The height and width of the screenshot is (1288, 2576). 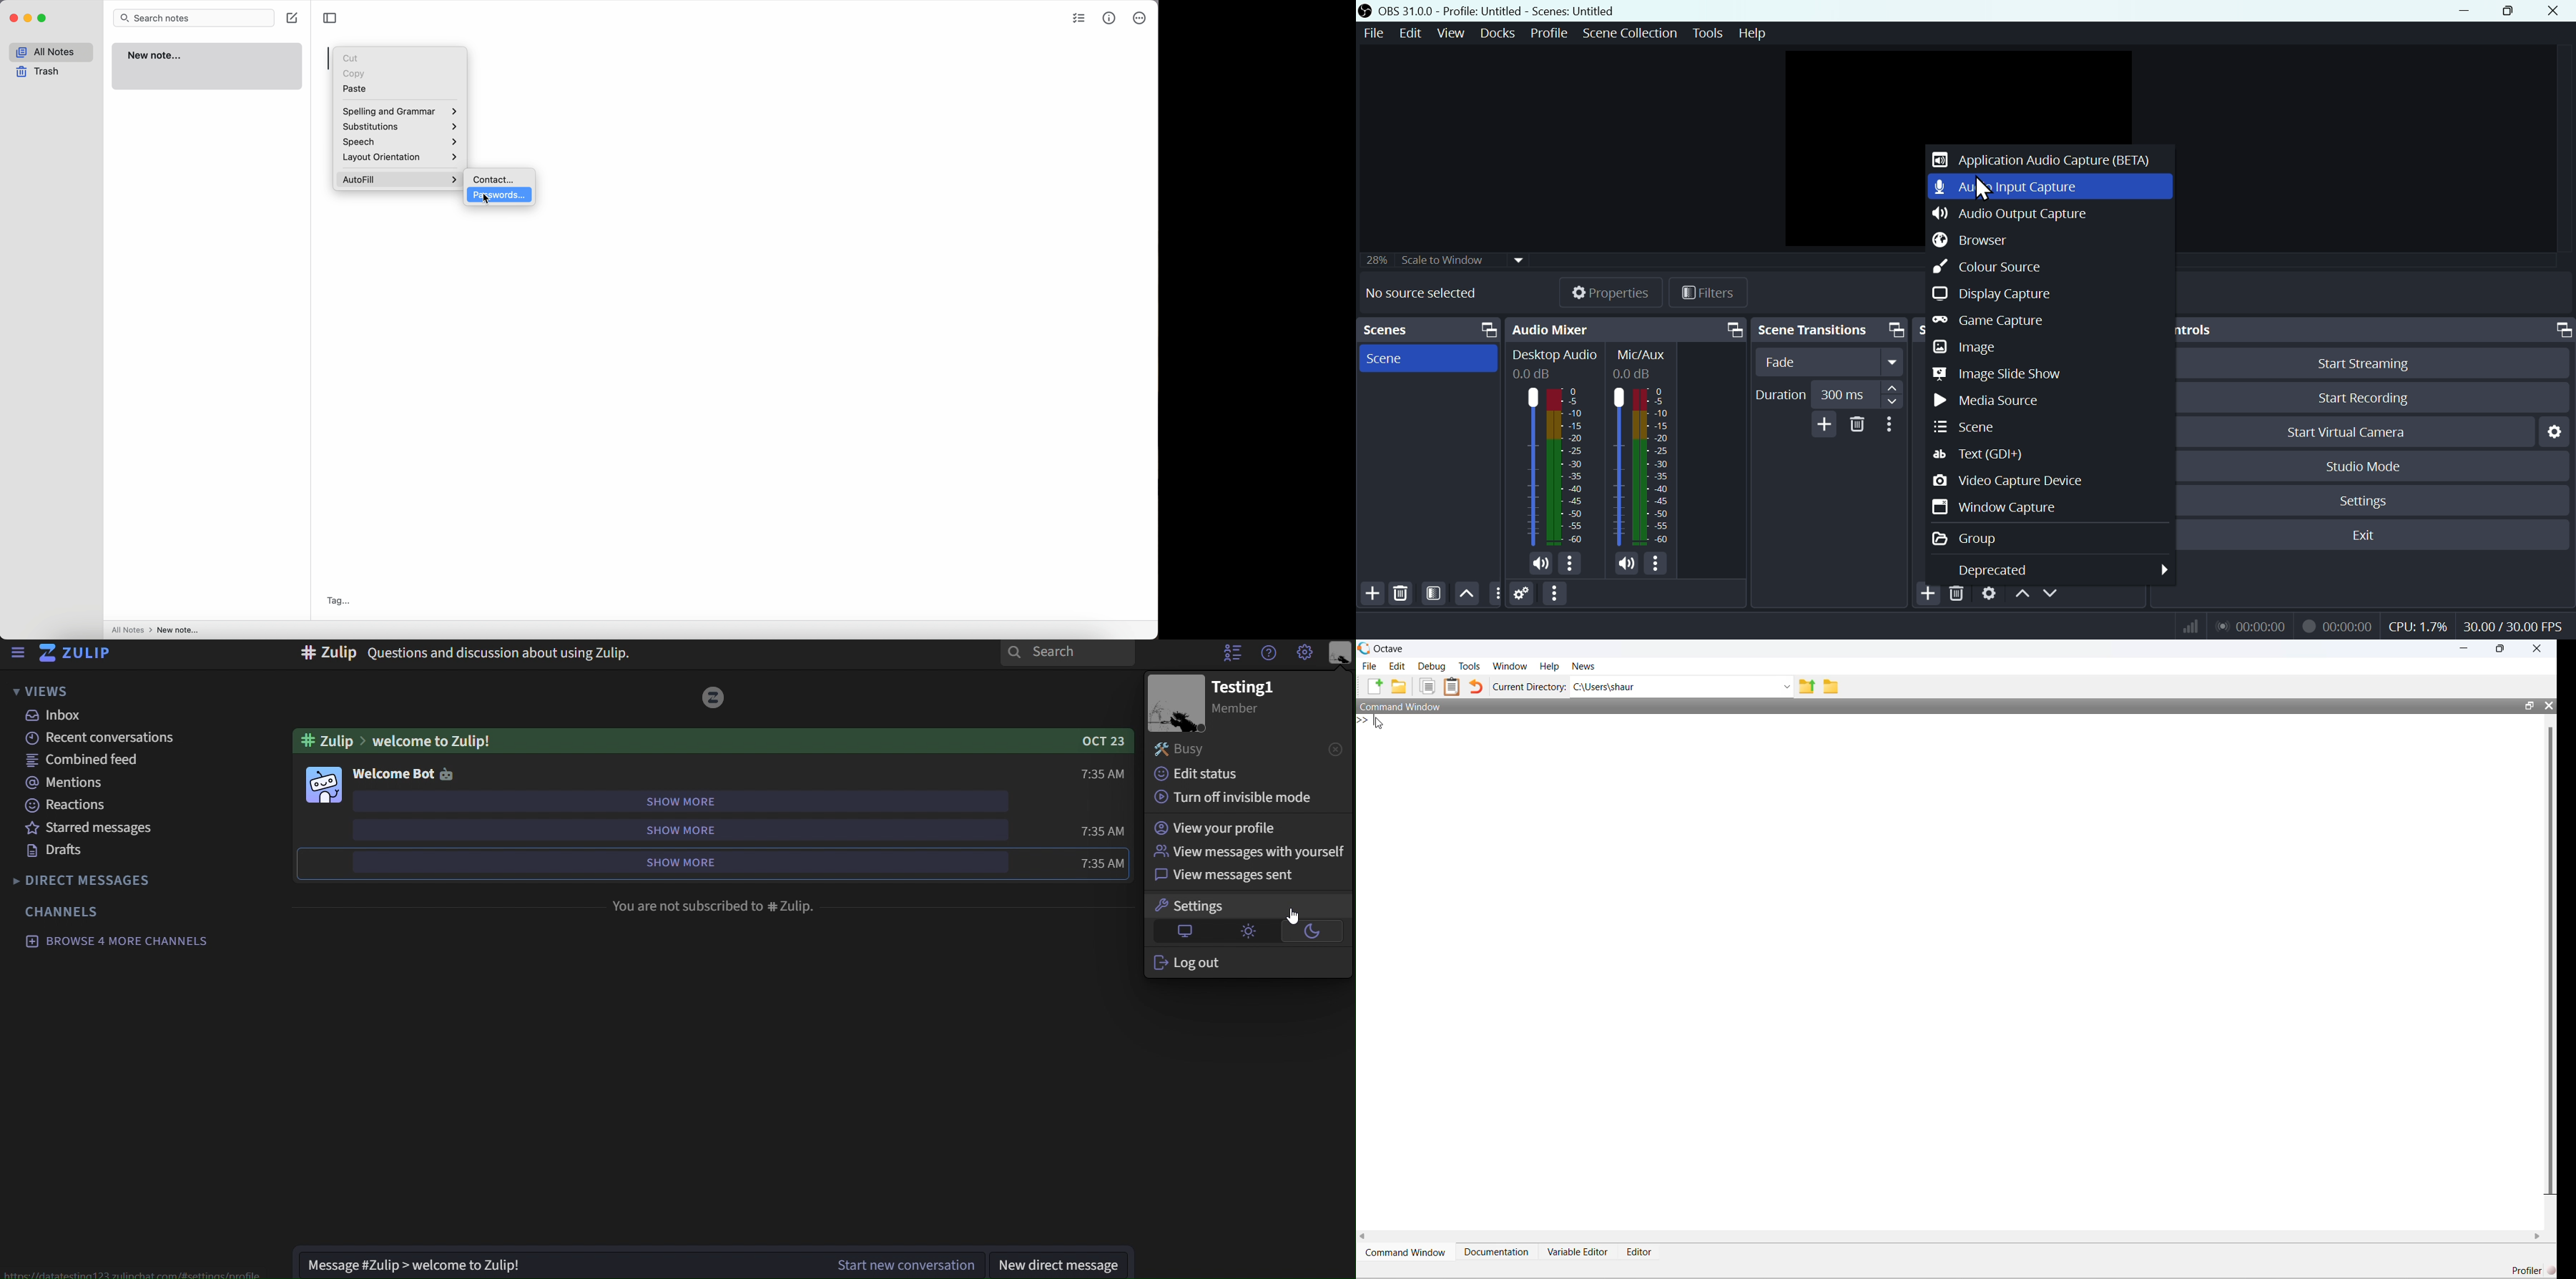 What do you see at coordinates (1268, 654) in the screenshot?
I see `get help` at bounding box center [1268, 654].